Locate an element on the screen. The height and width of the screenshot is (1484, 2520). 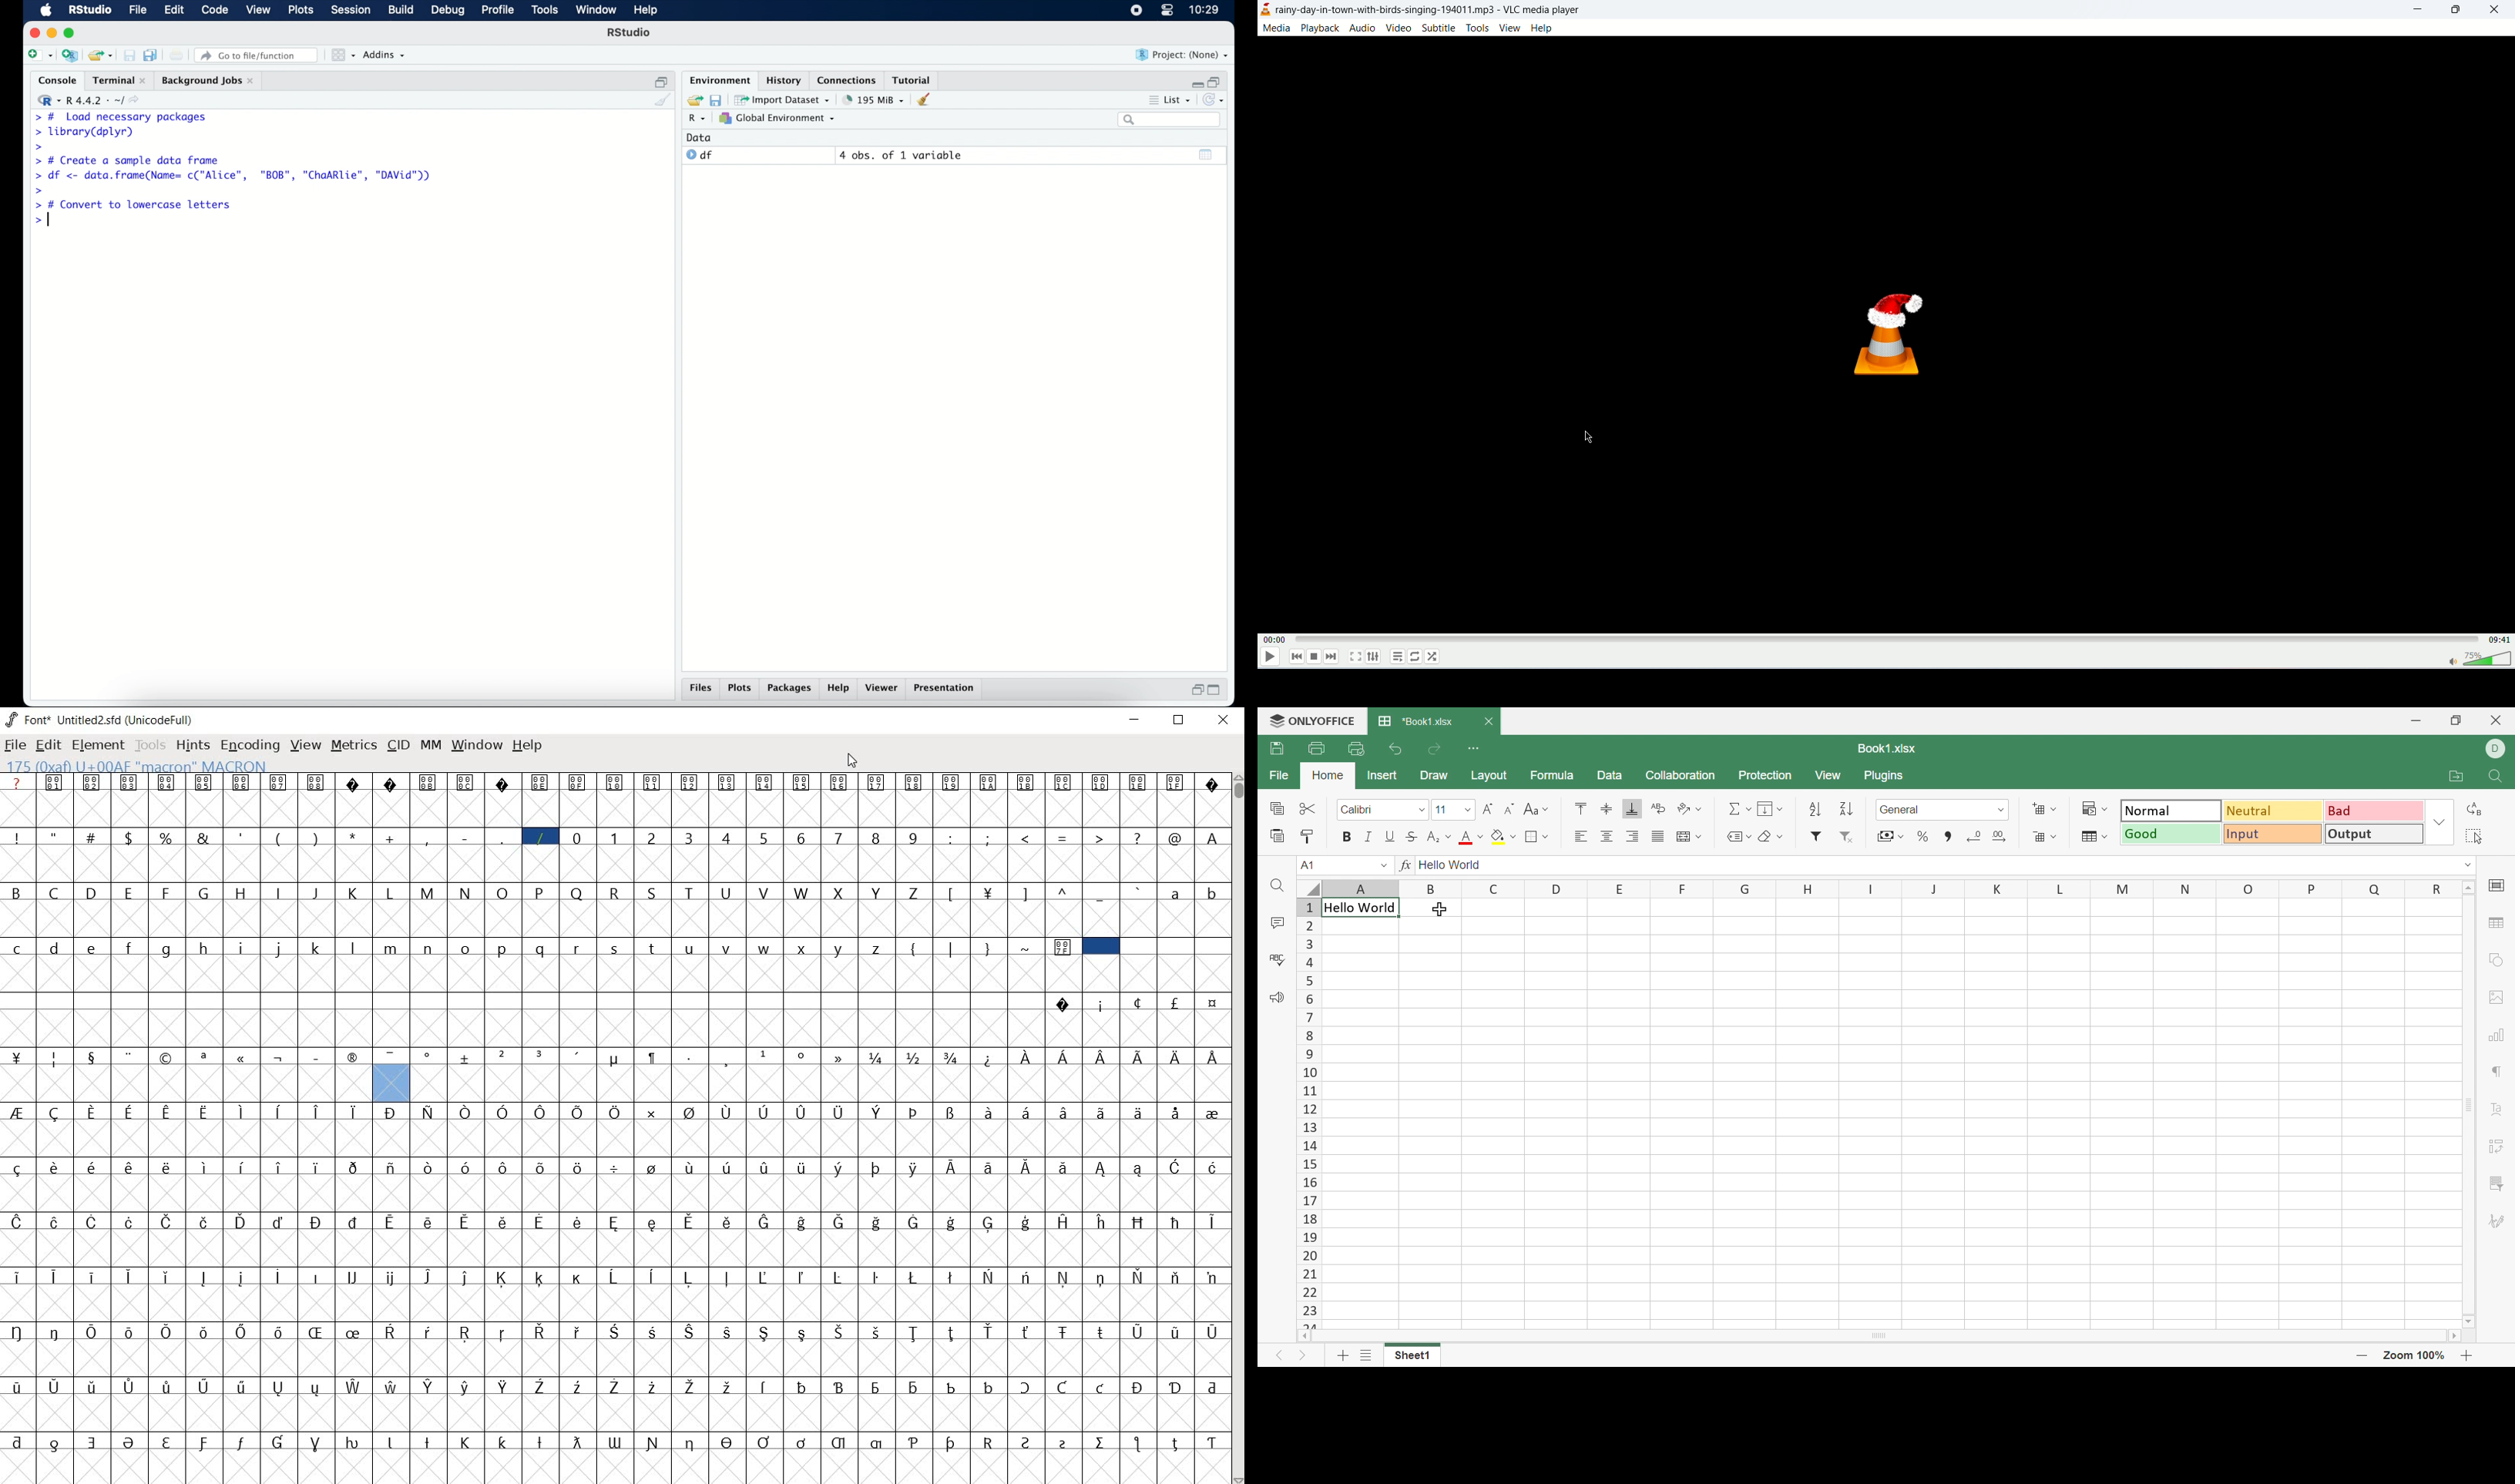
Chart settings is located at coordinates (2495, 1038).